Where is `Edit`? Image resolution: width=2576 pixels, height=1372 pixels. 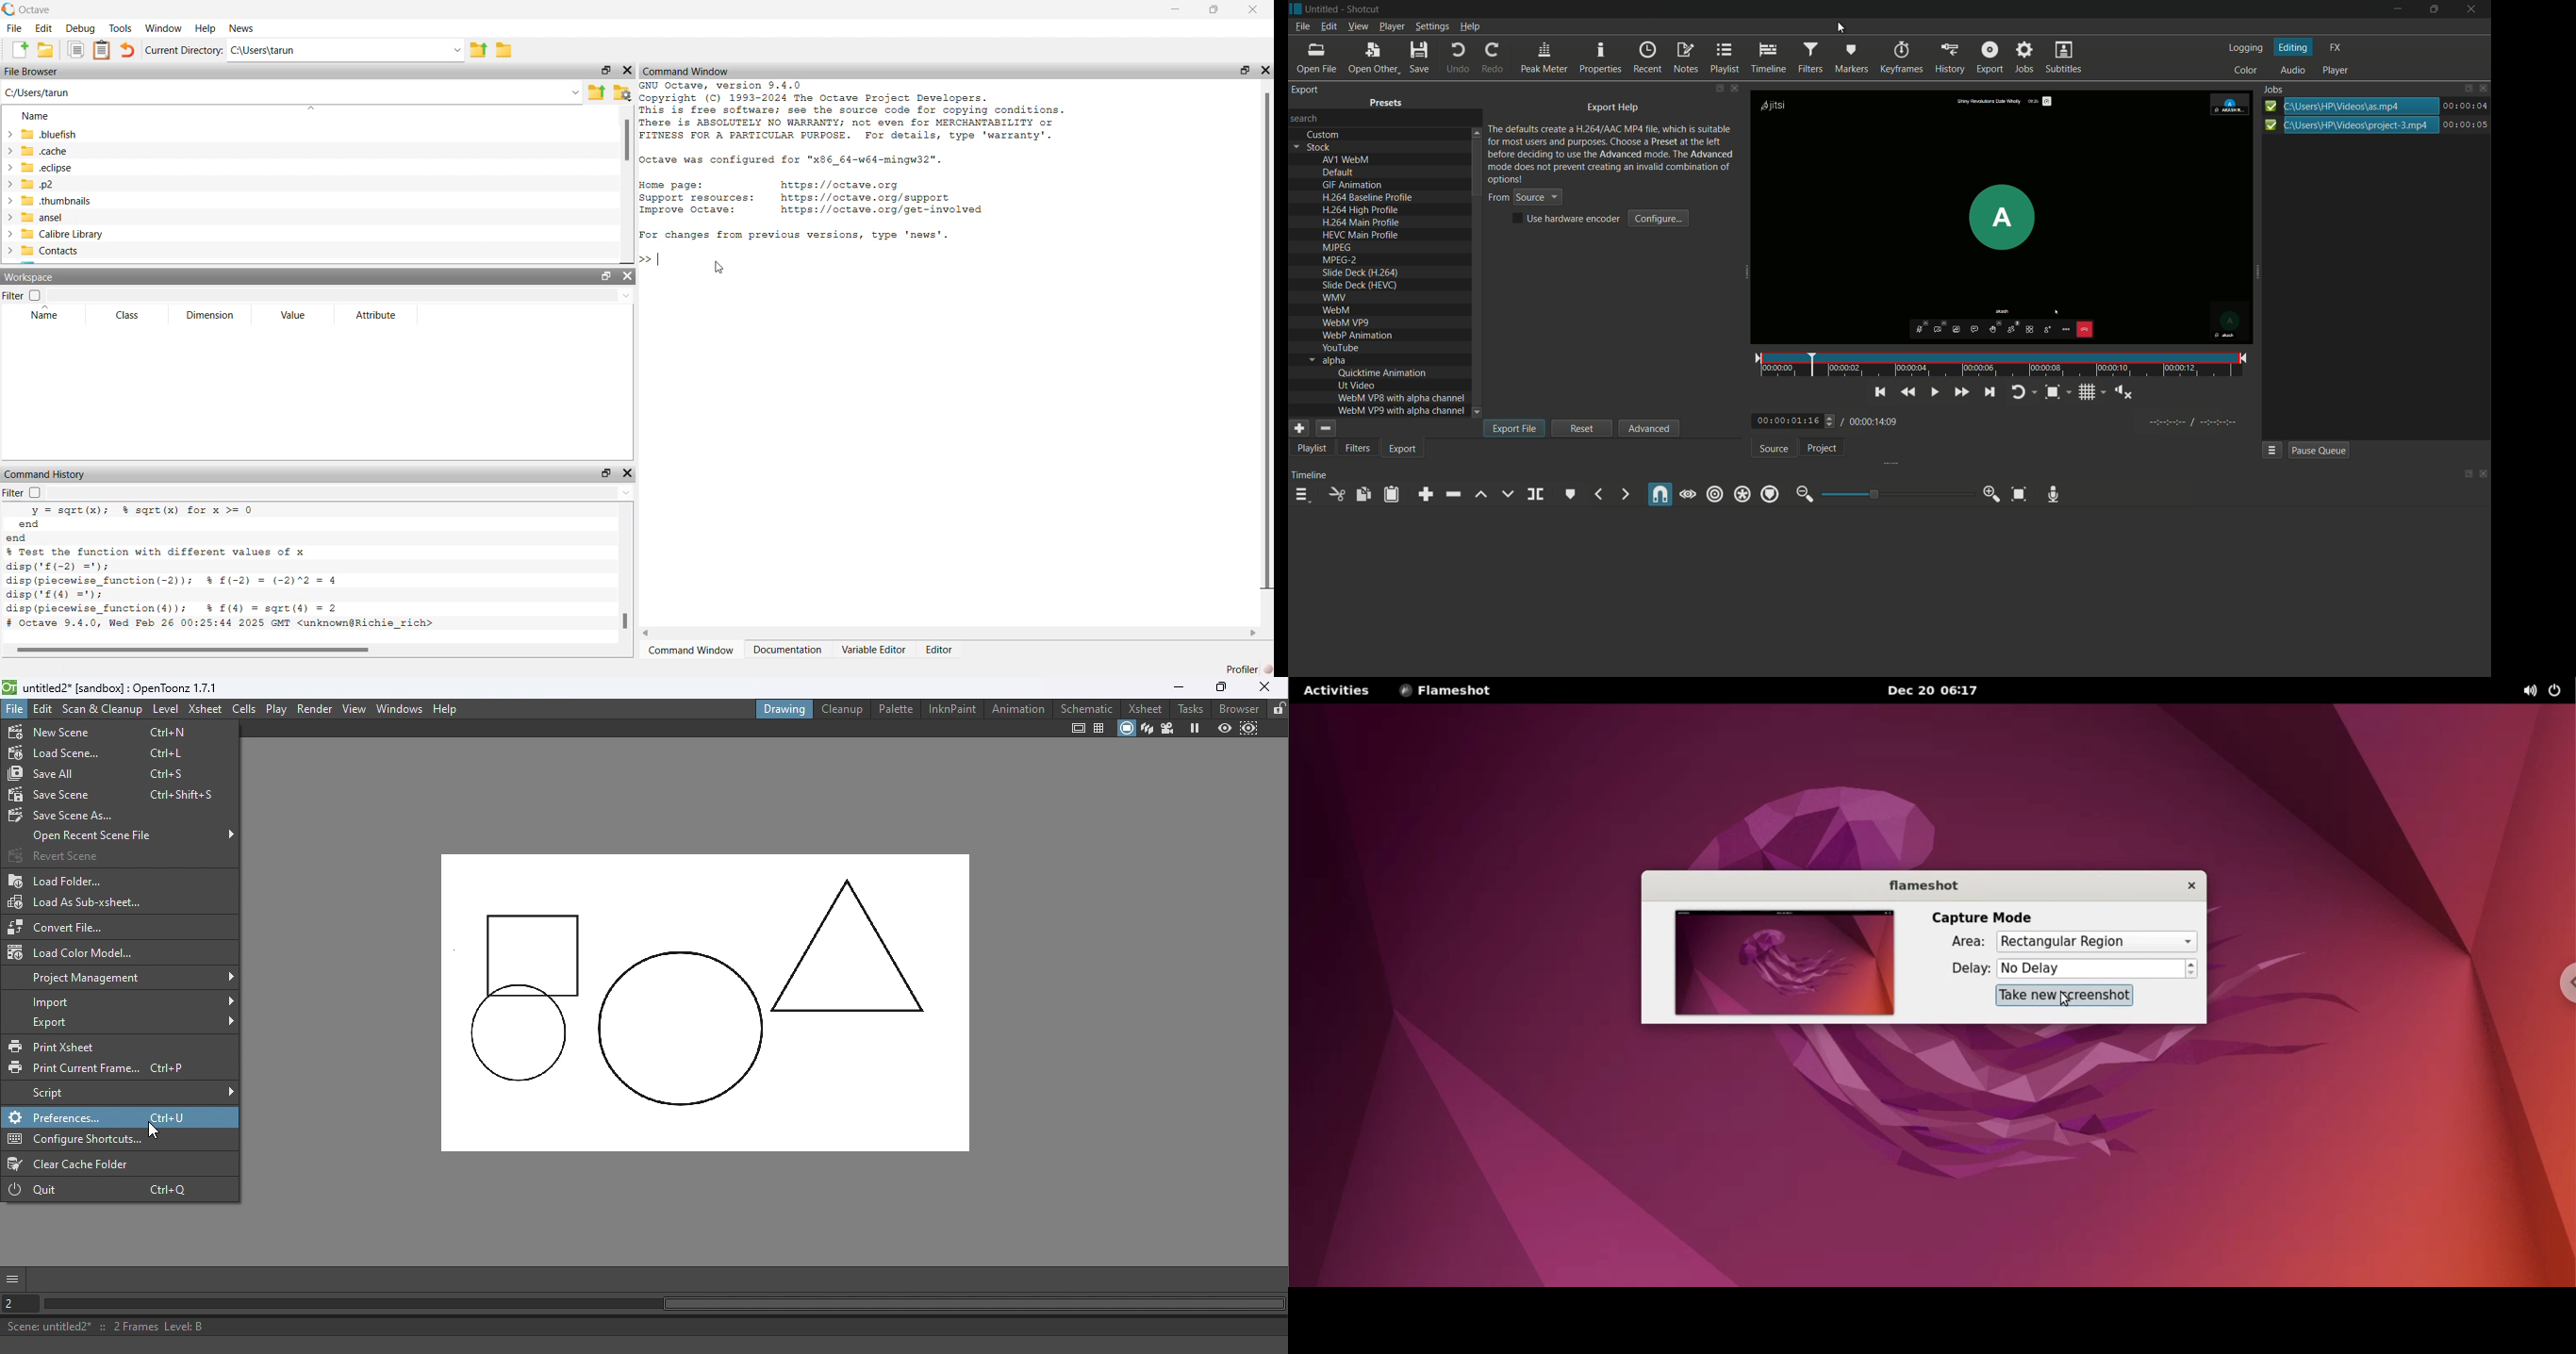 Edit is located at coordinates (44, 29).